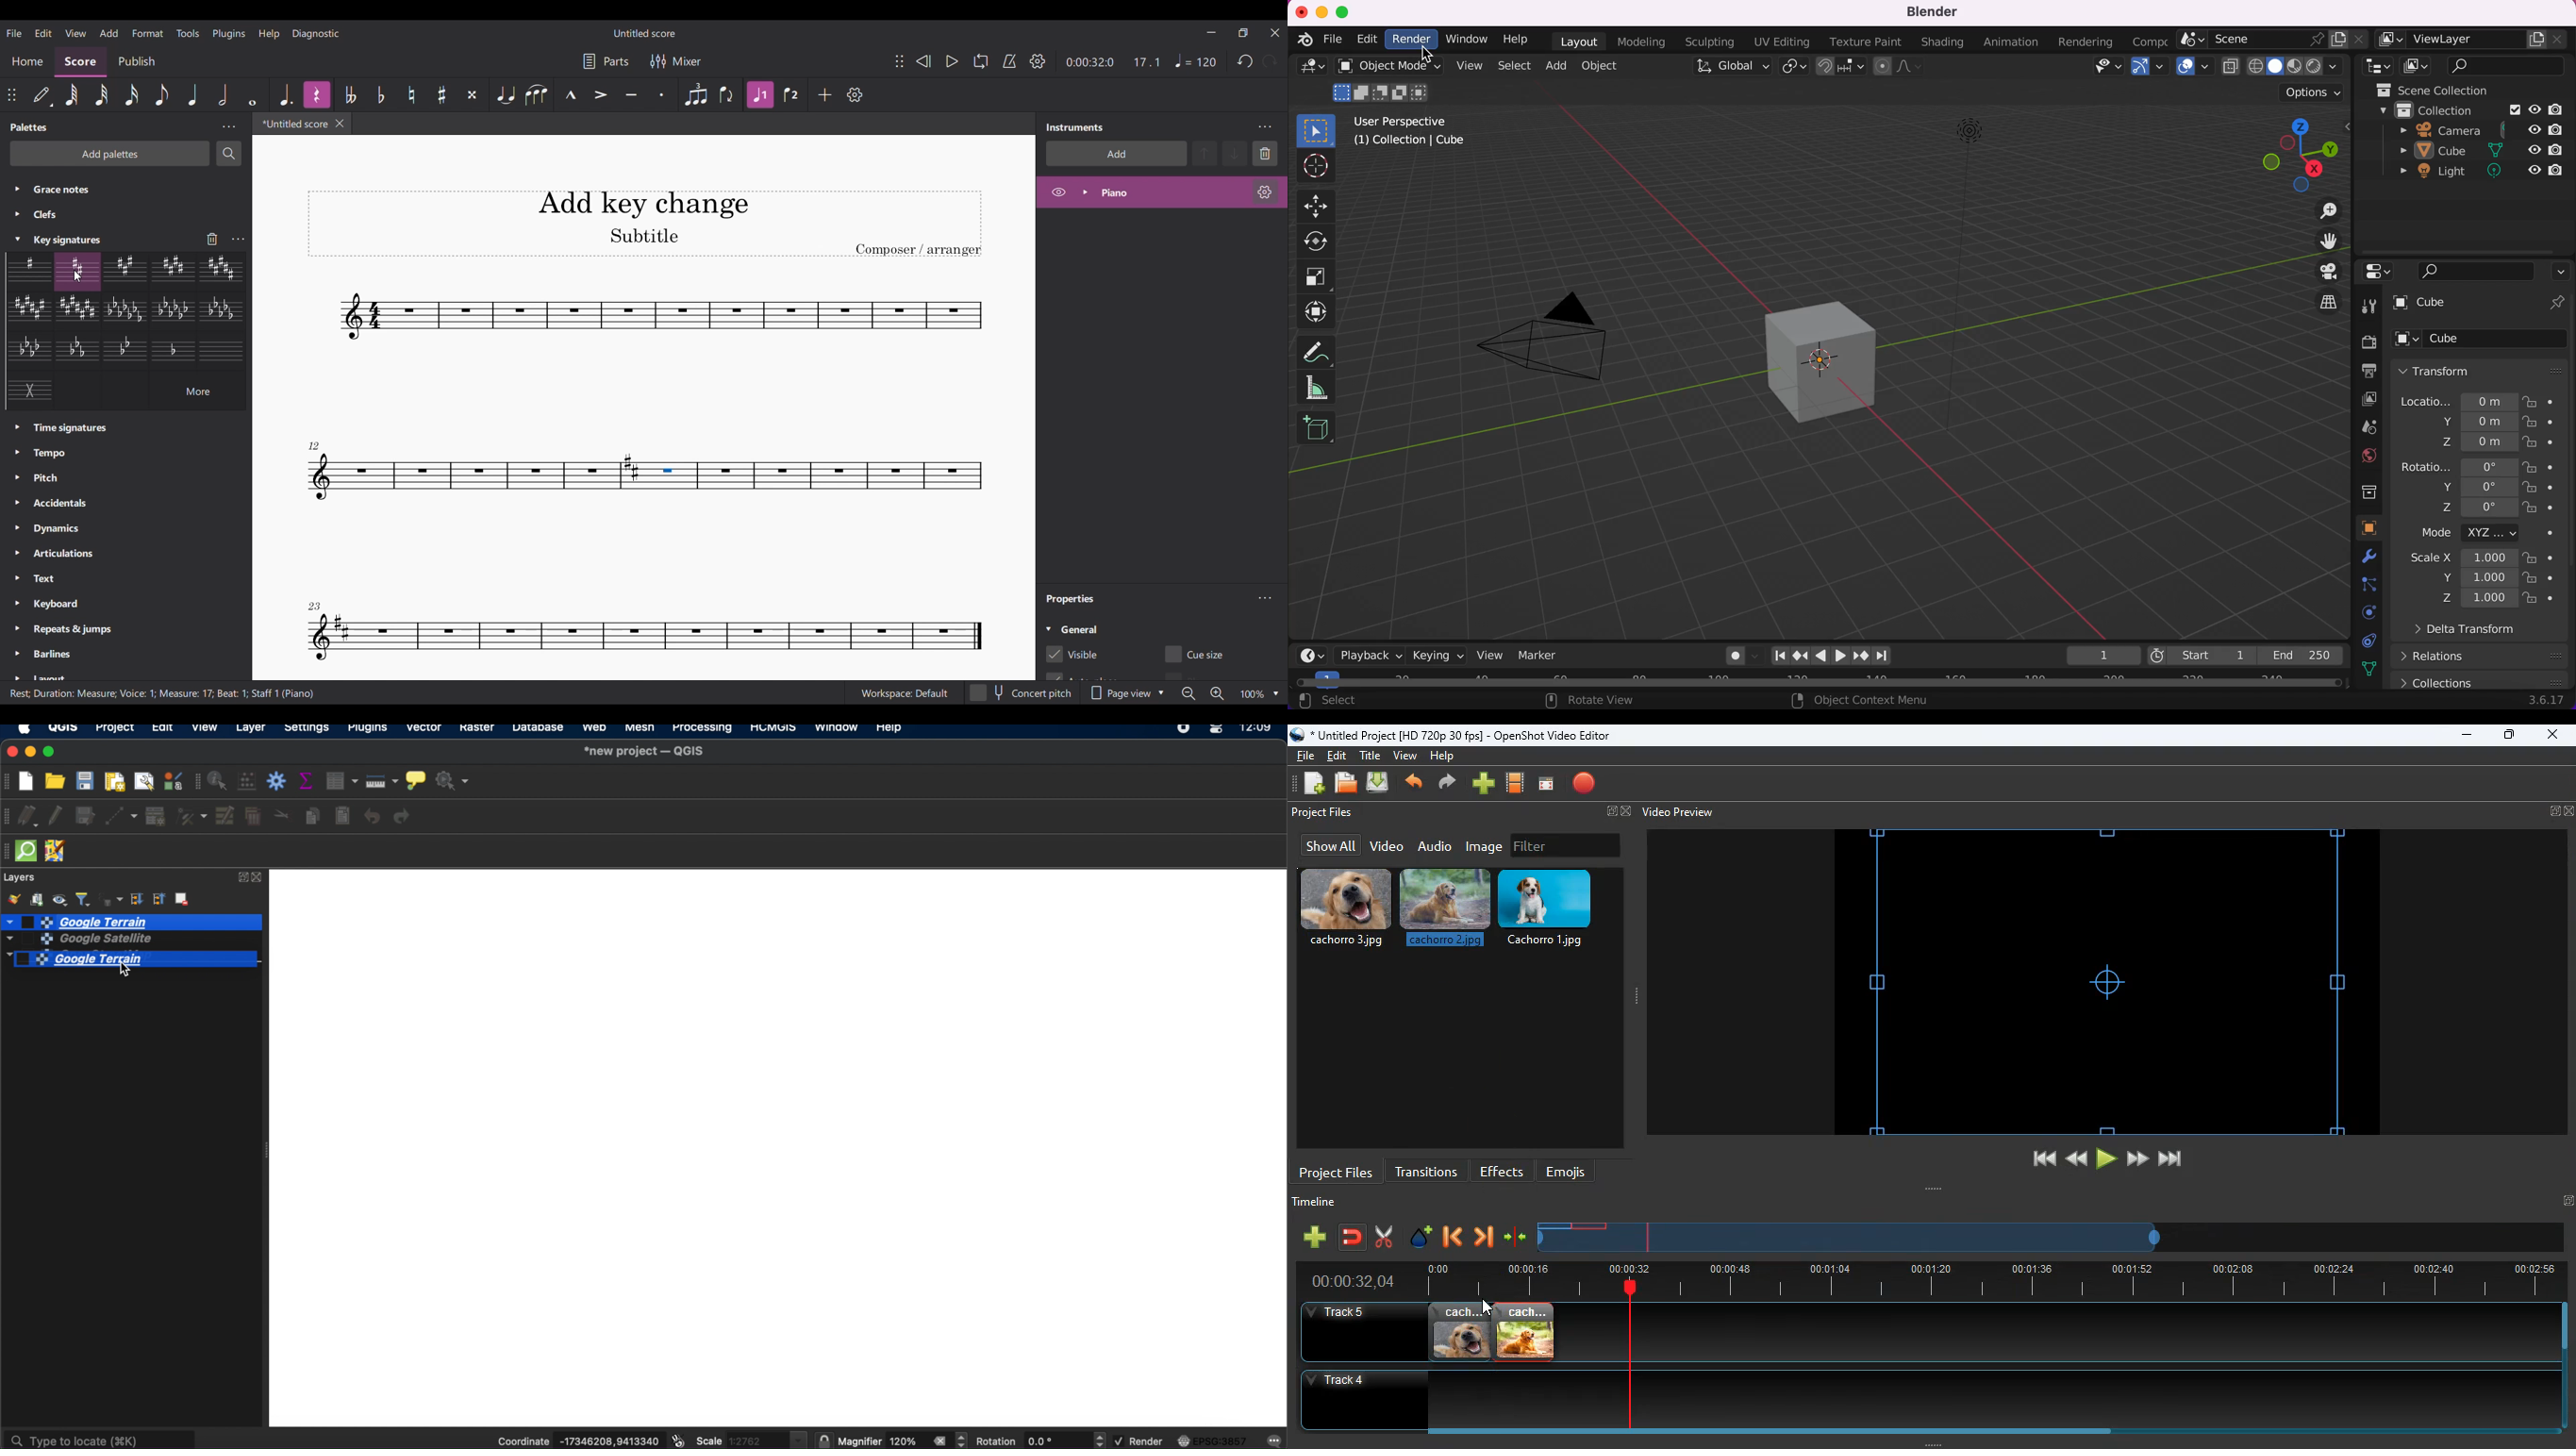 This screenshot has height=1456, width=2576. What do you see at coordinates (1023, 1441) in the screenshot?
I see `rotation 0.0` at bounding box center [1023, 1441].